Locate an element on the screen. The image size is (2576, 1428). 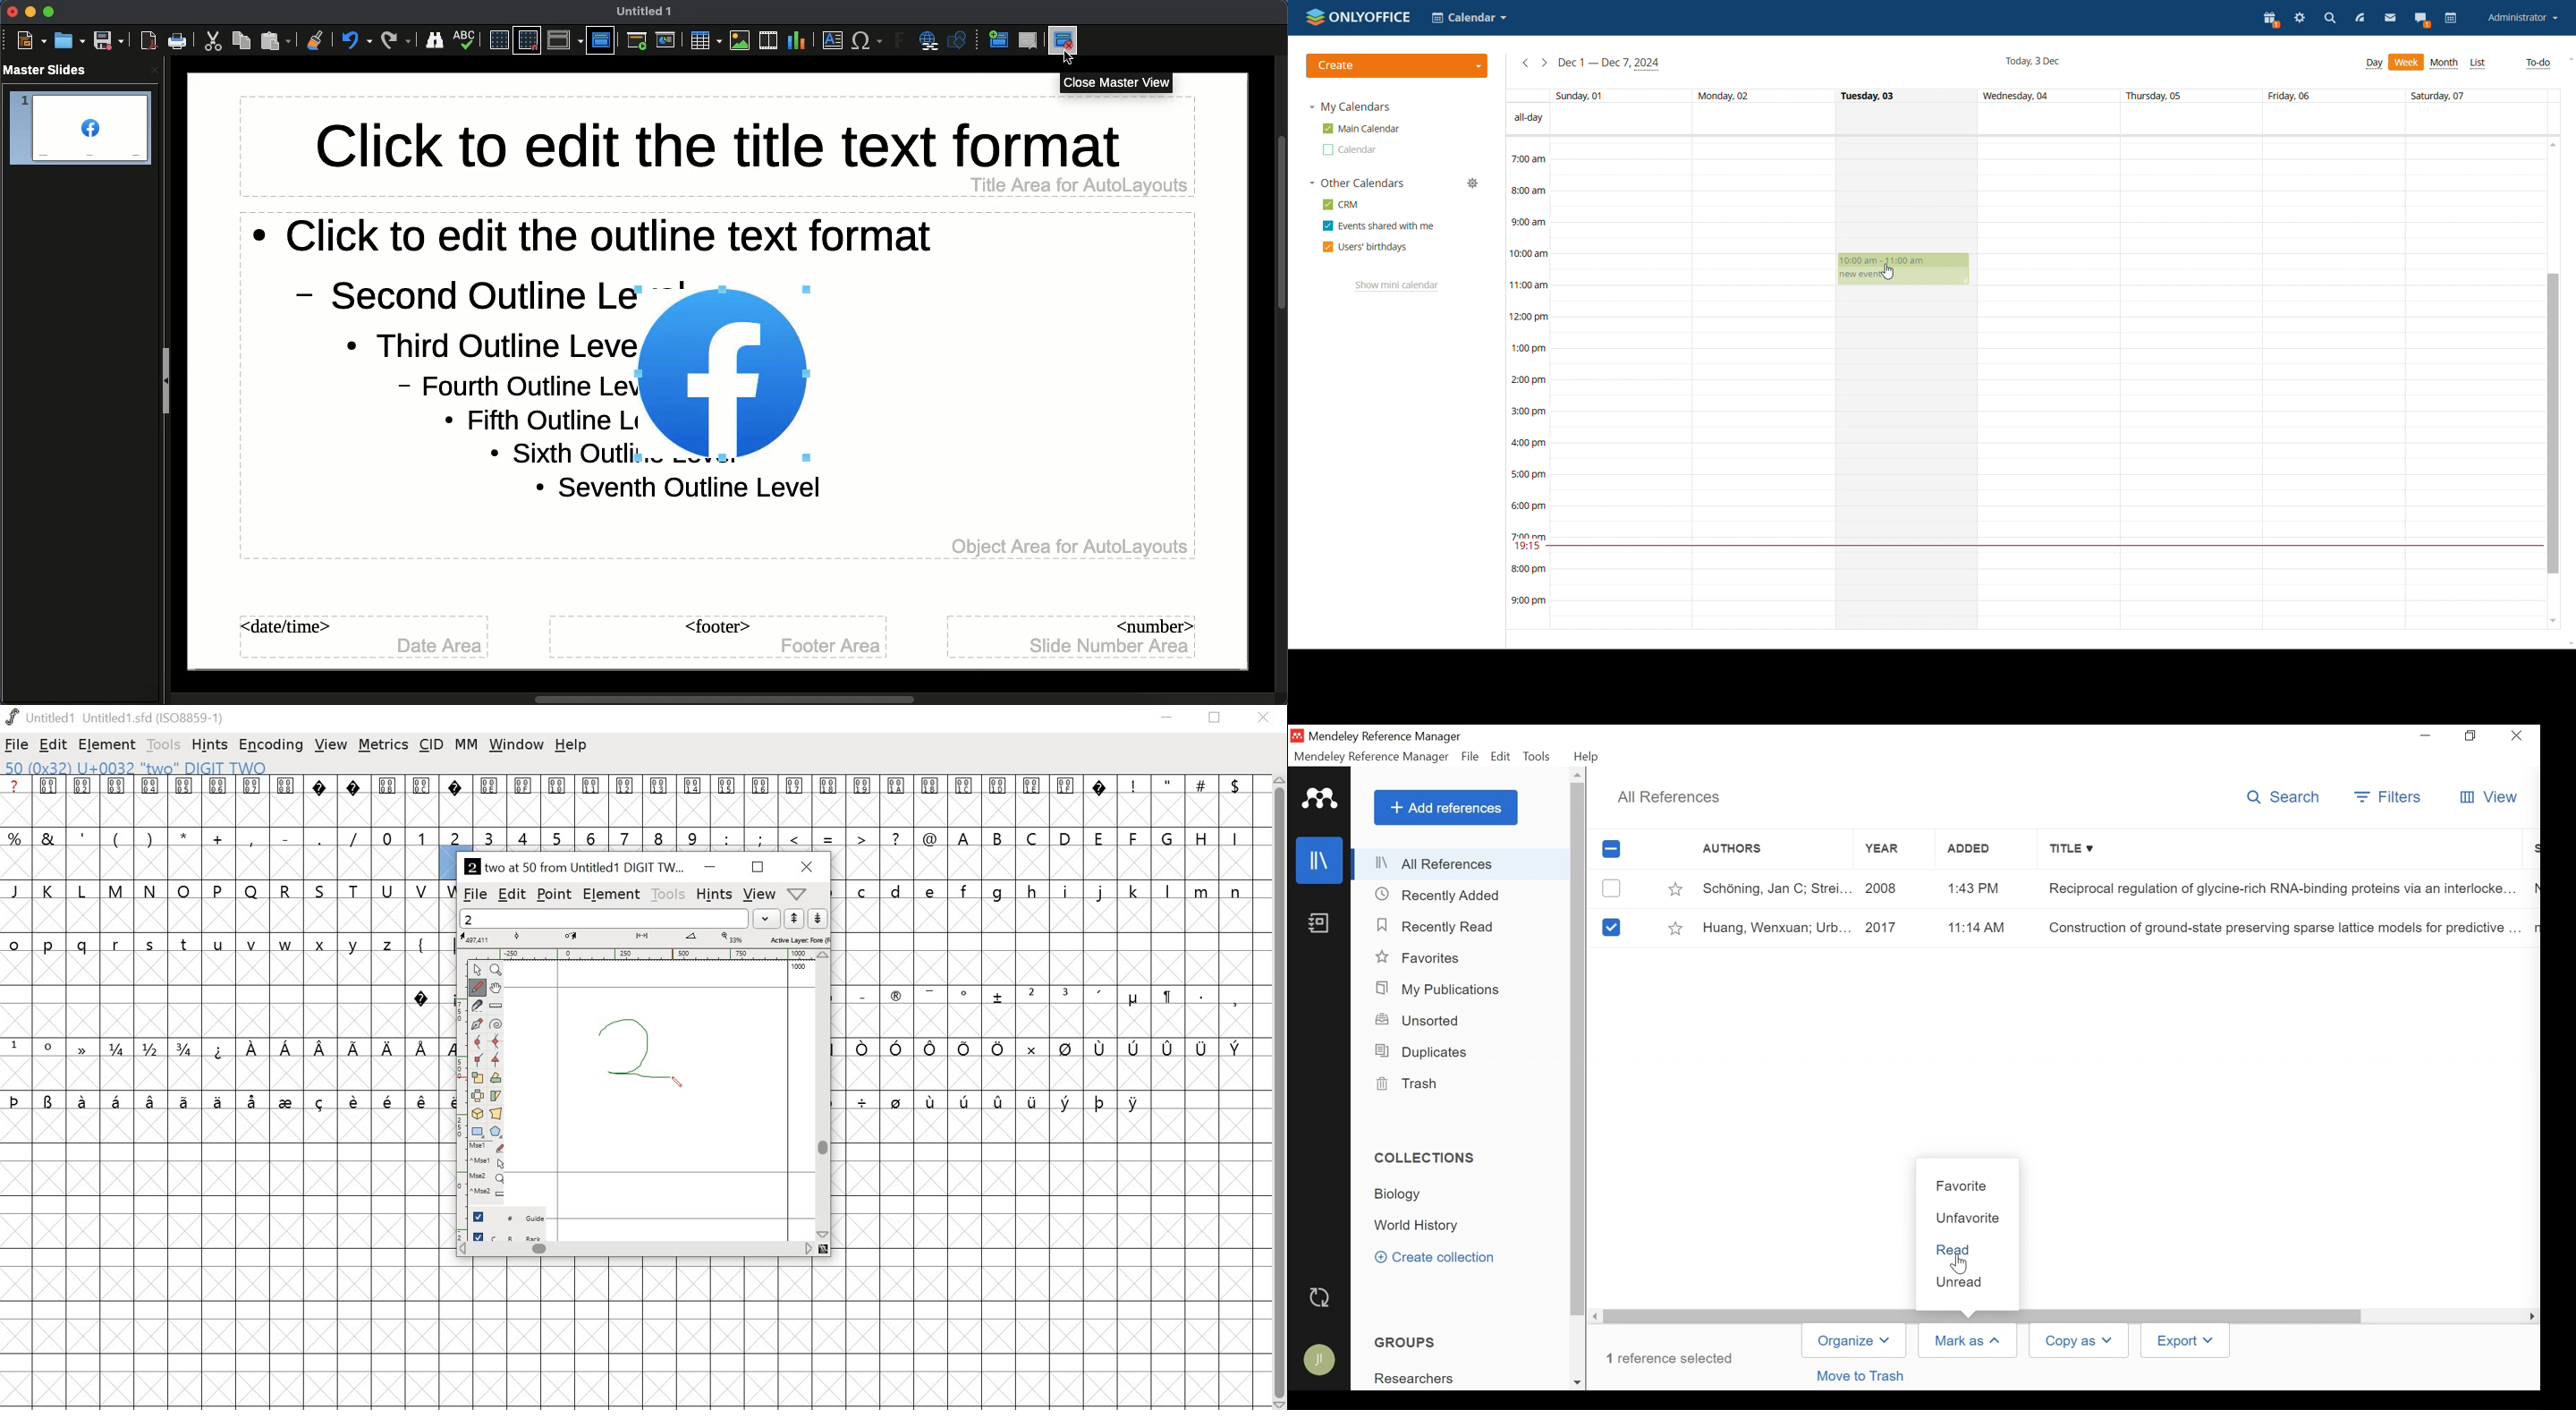
Duplicates is located at coordinates (1424, 1052).